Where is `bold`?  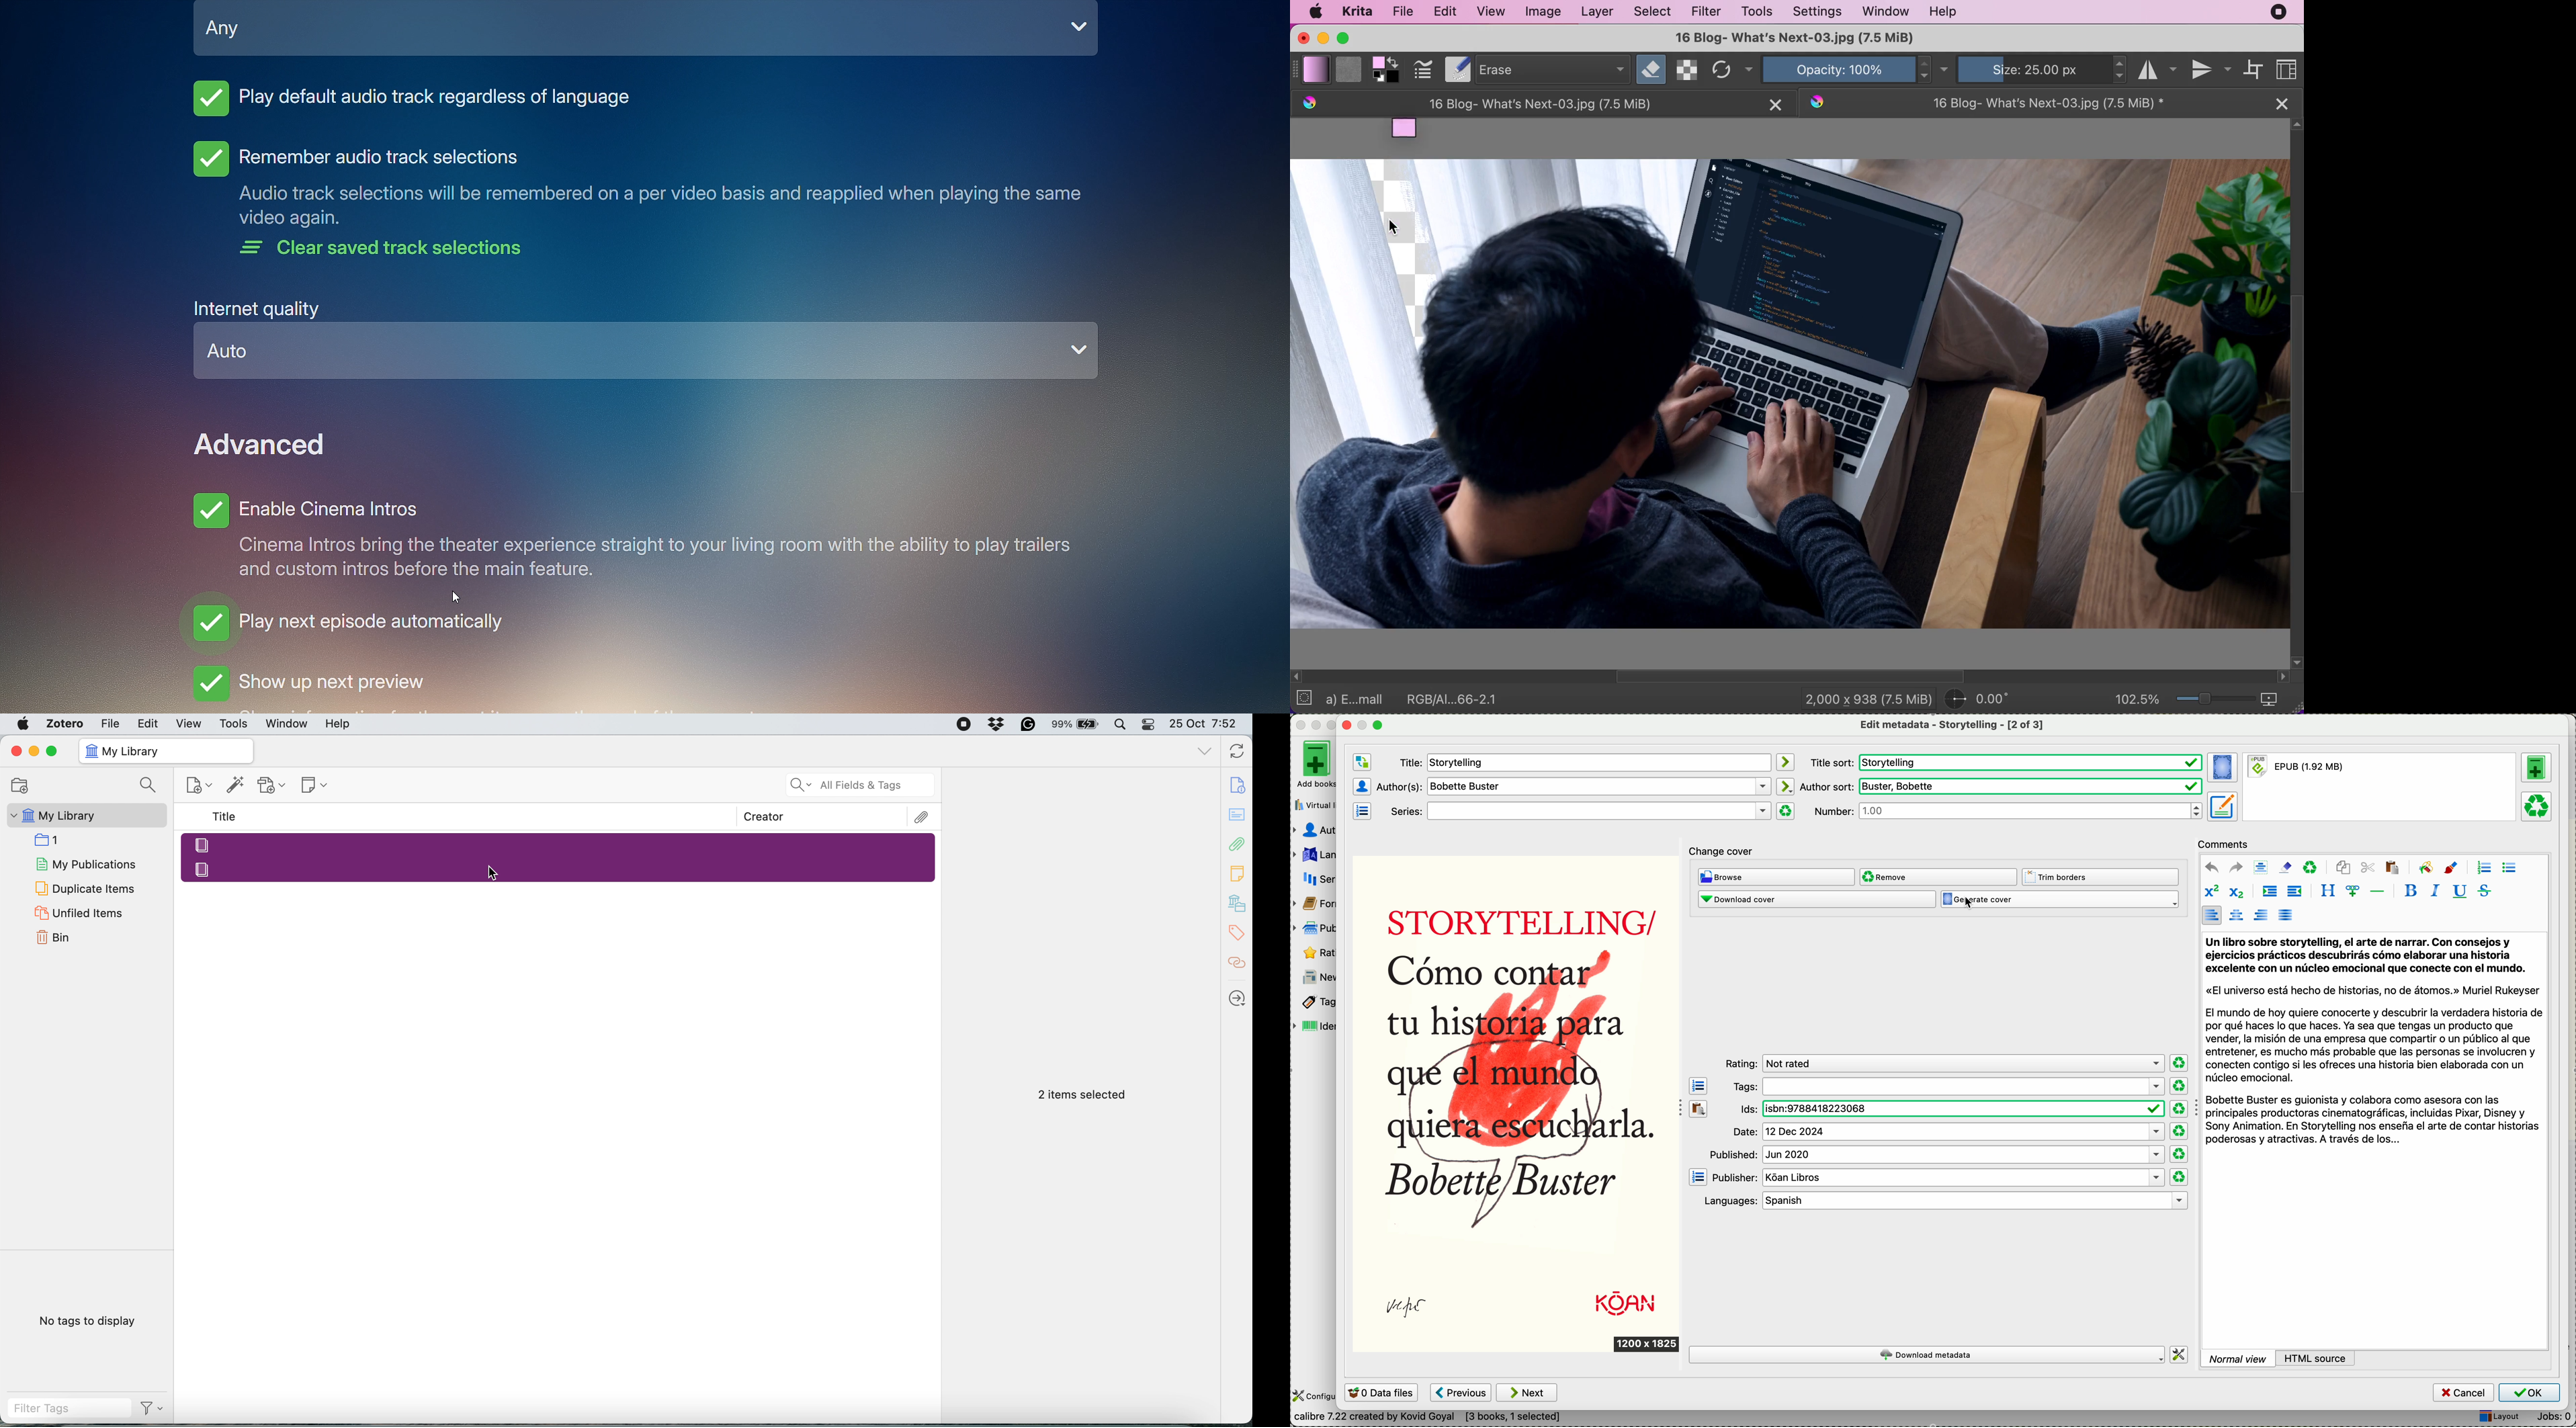 bold is located at coordinates (2412, 891).